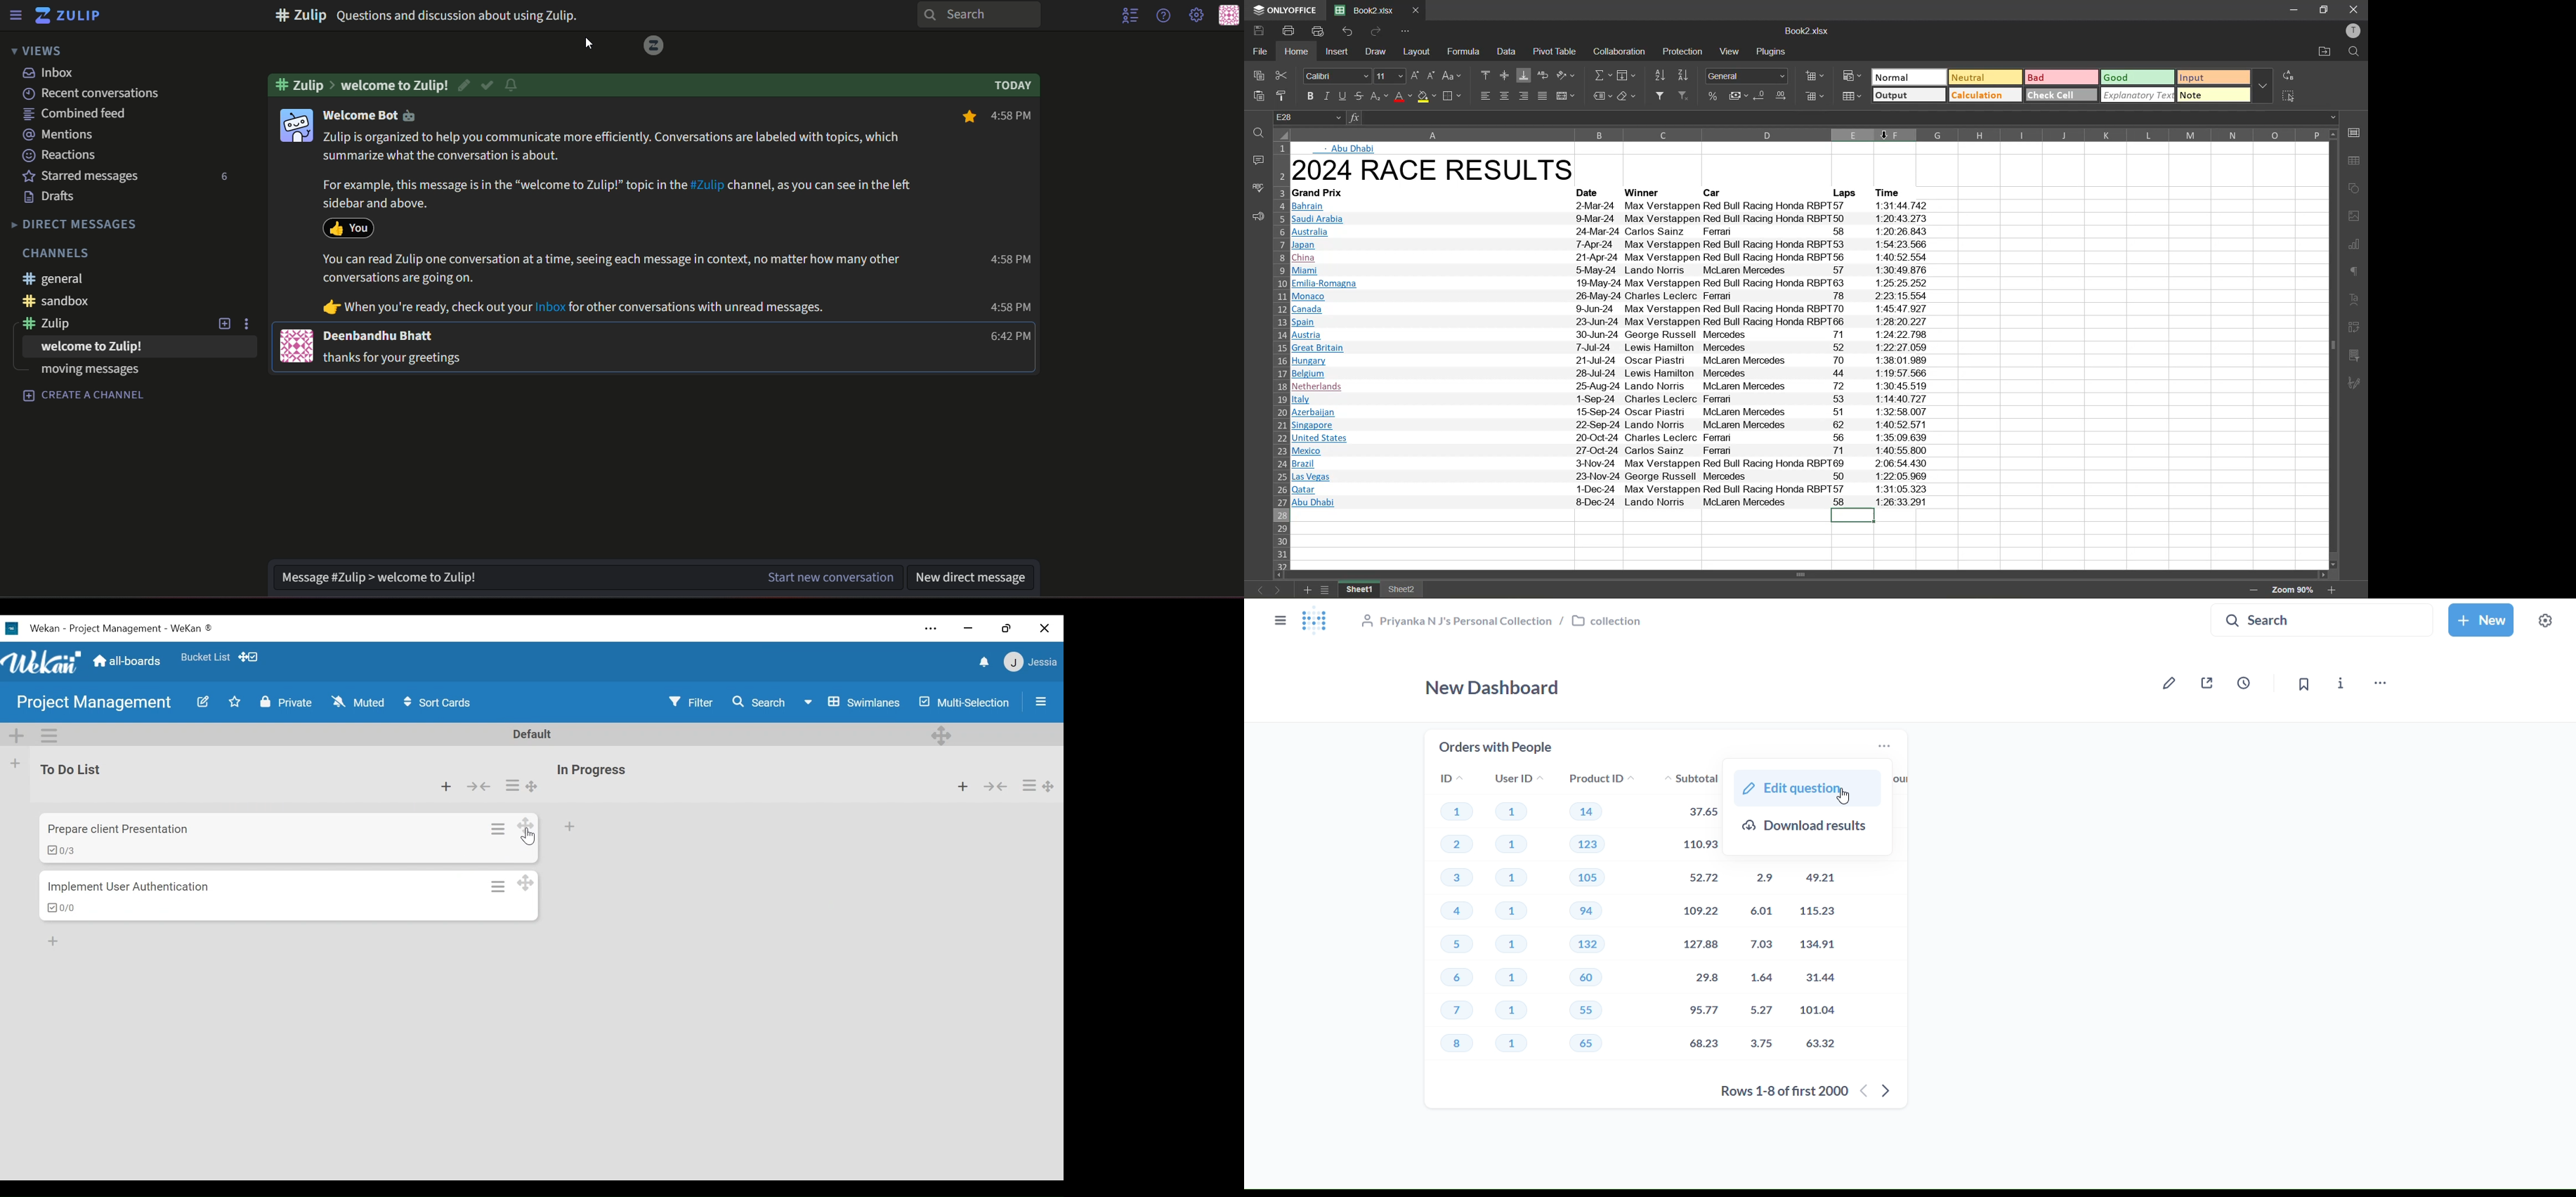 The image size is (2576, 1204). Describe the element at coordinates (1045, 628) in the screenshot. I see `close` at that location.